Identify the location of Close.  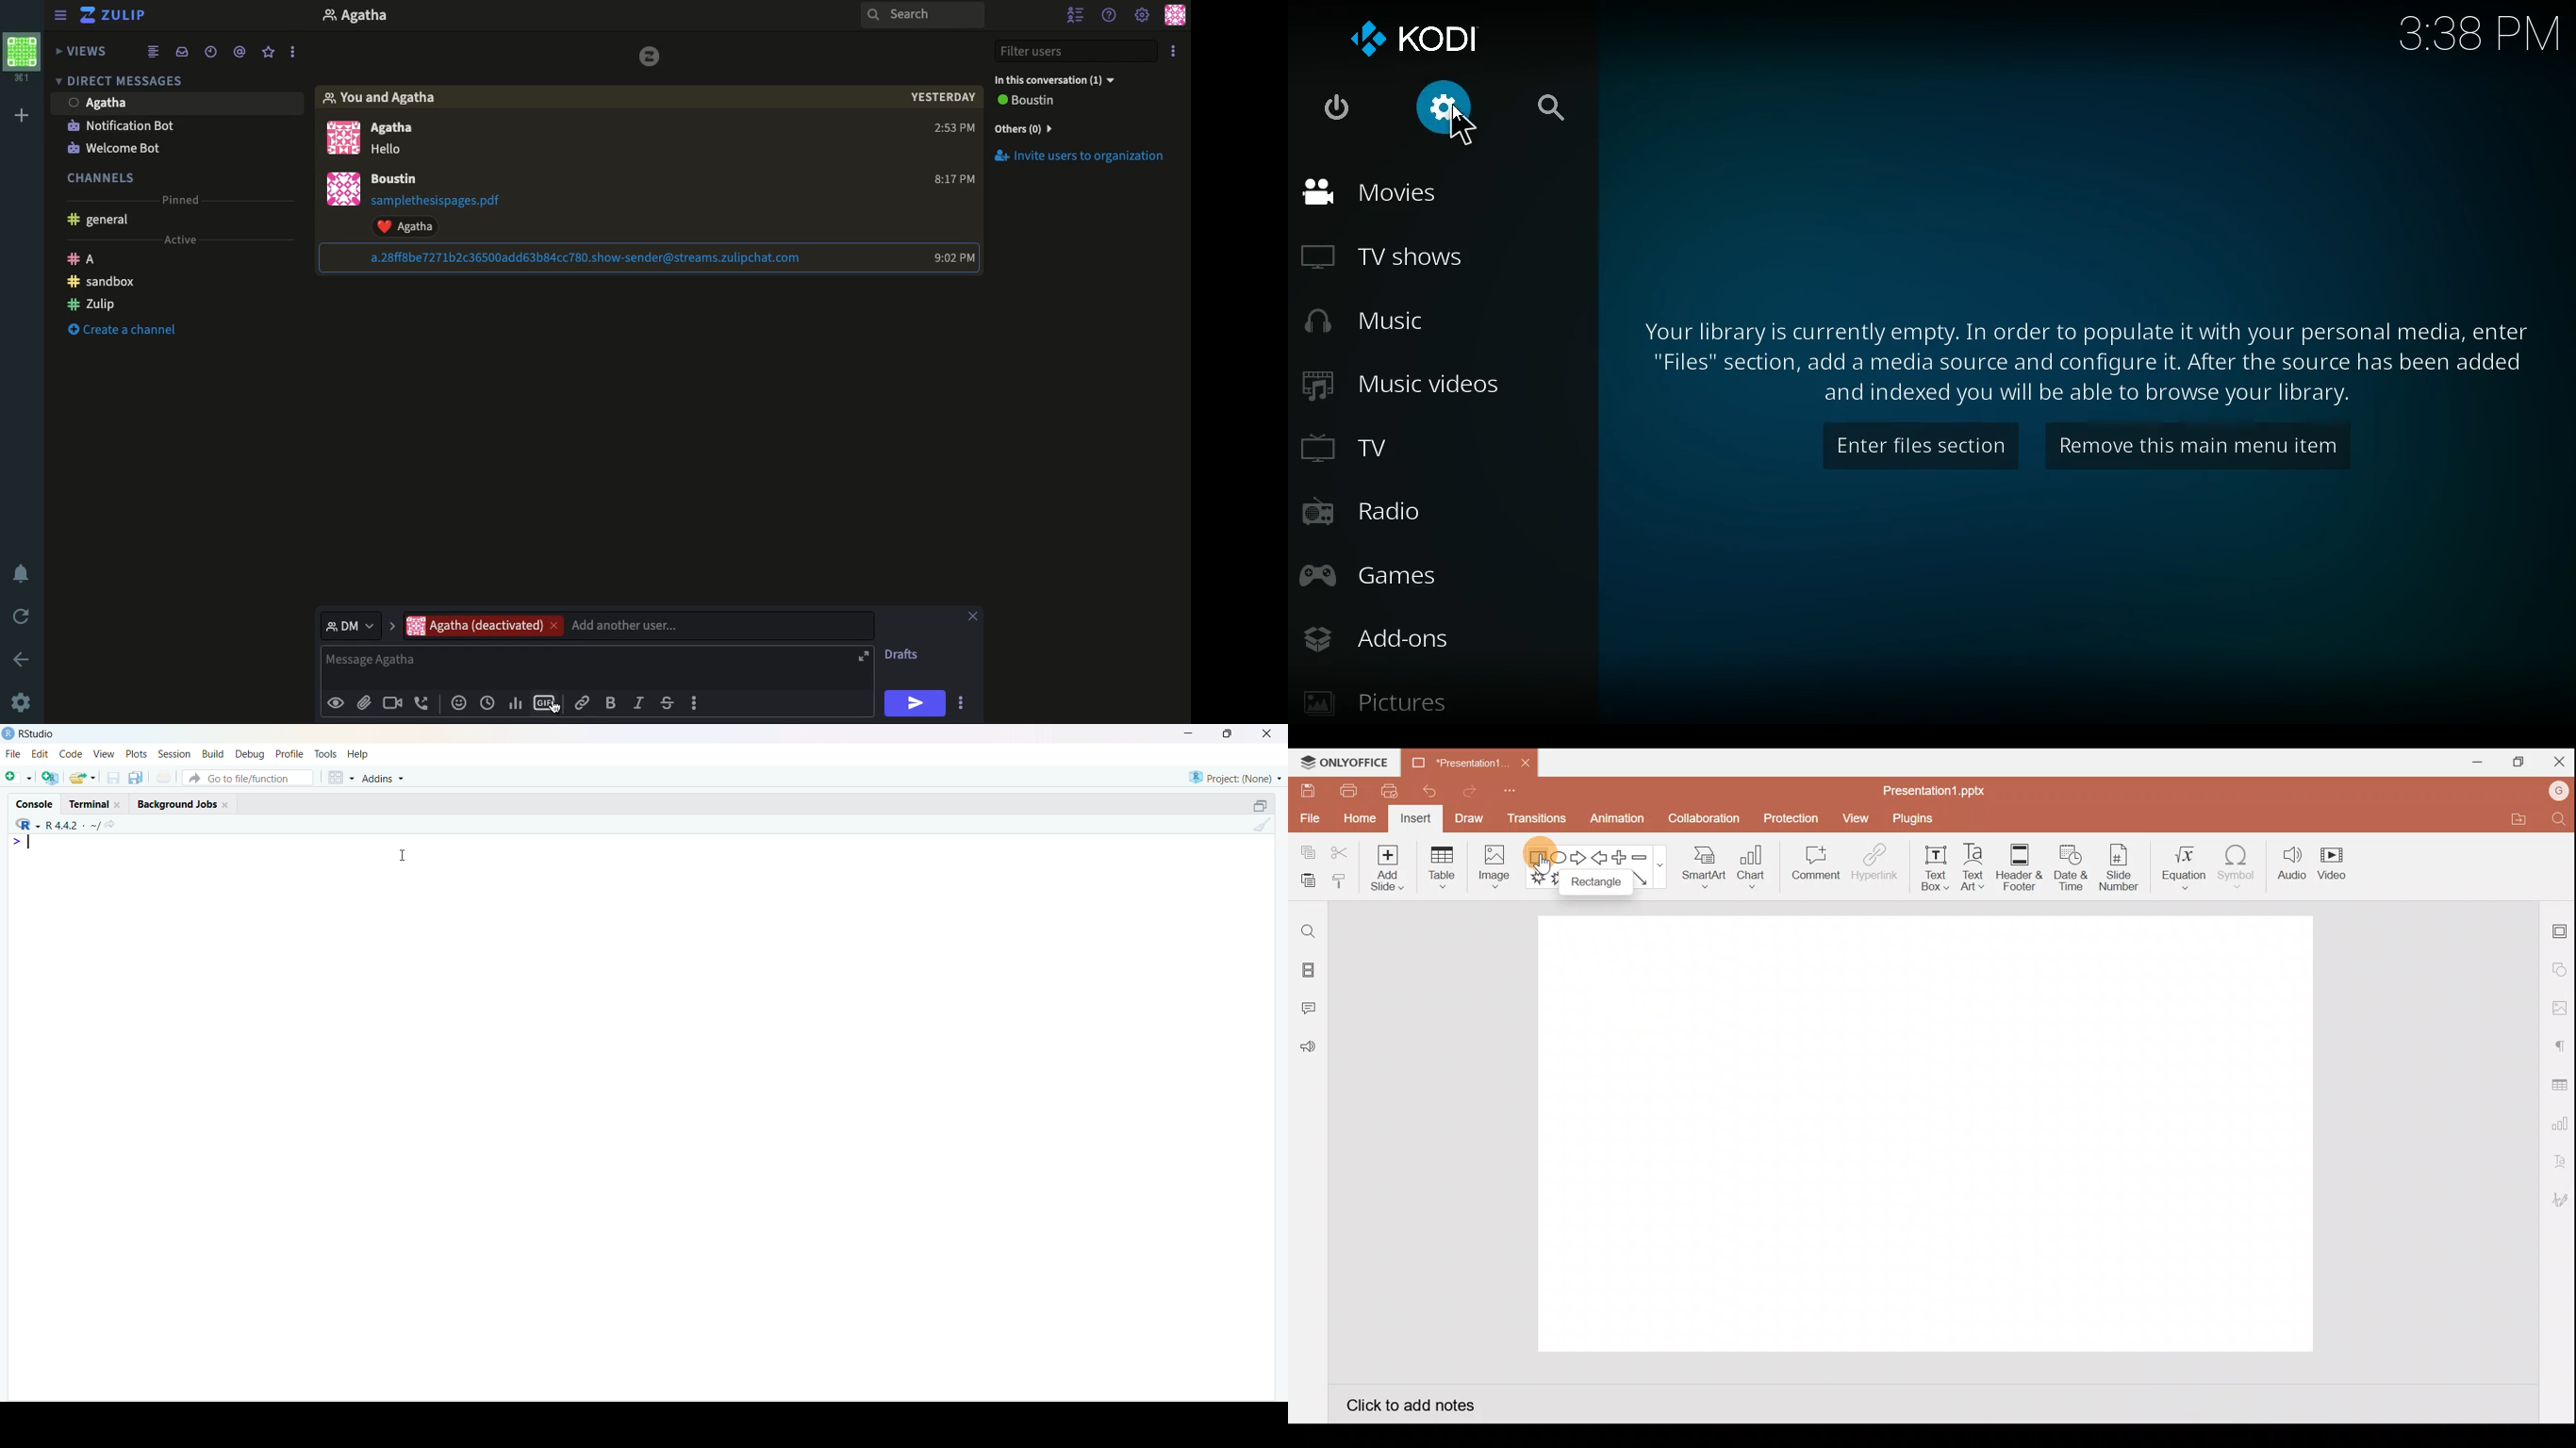
(2557, 759).